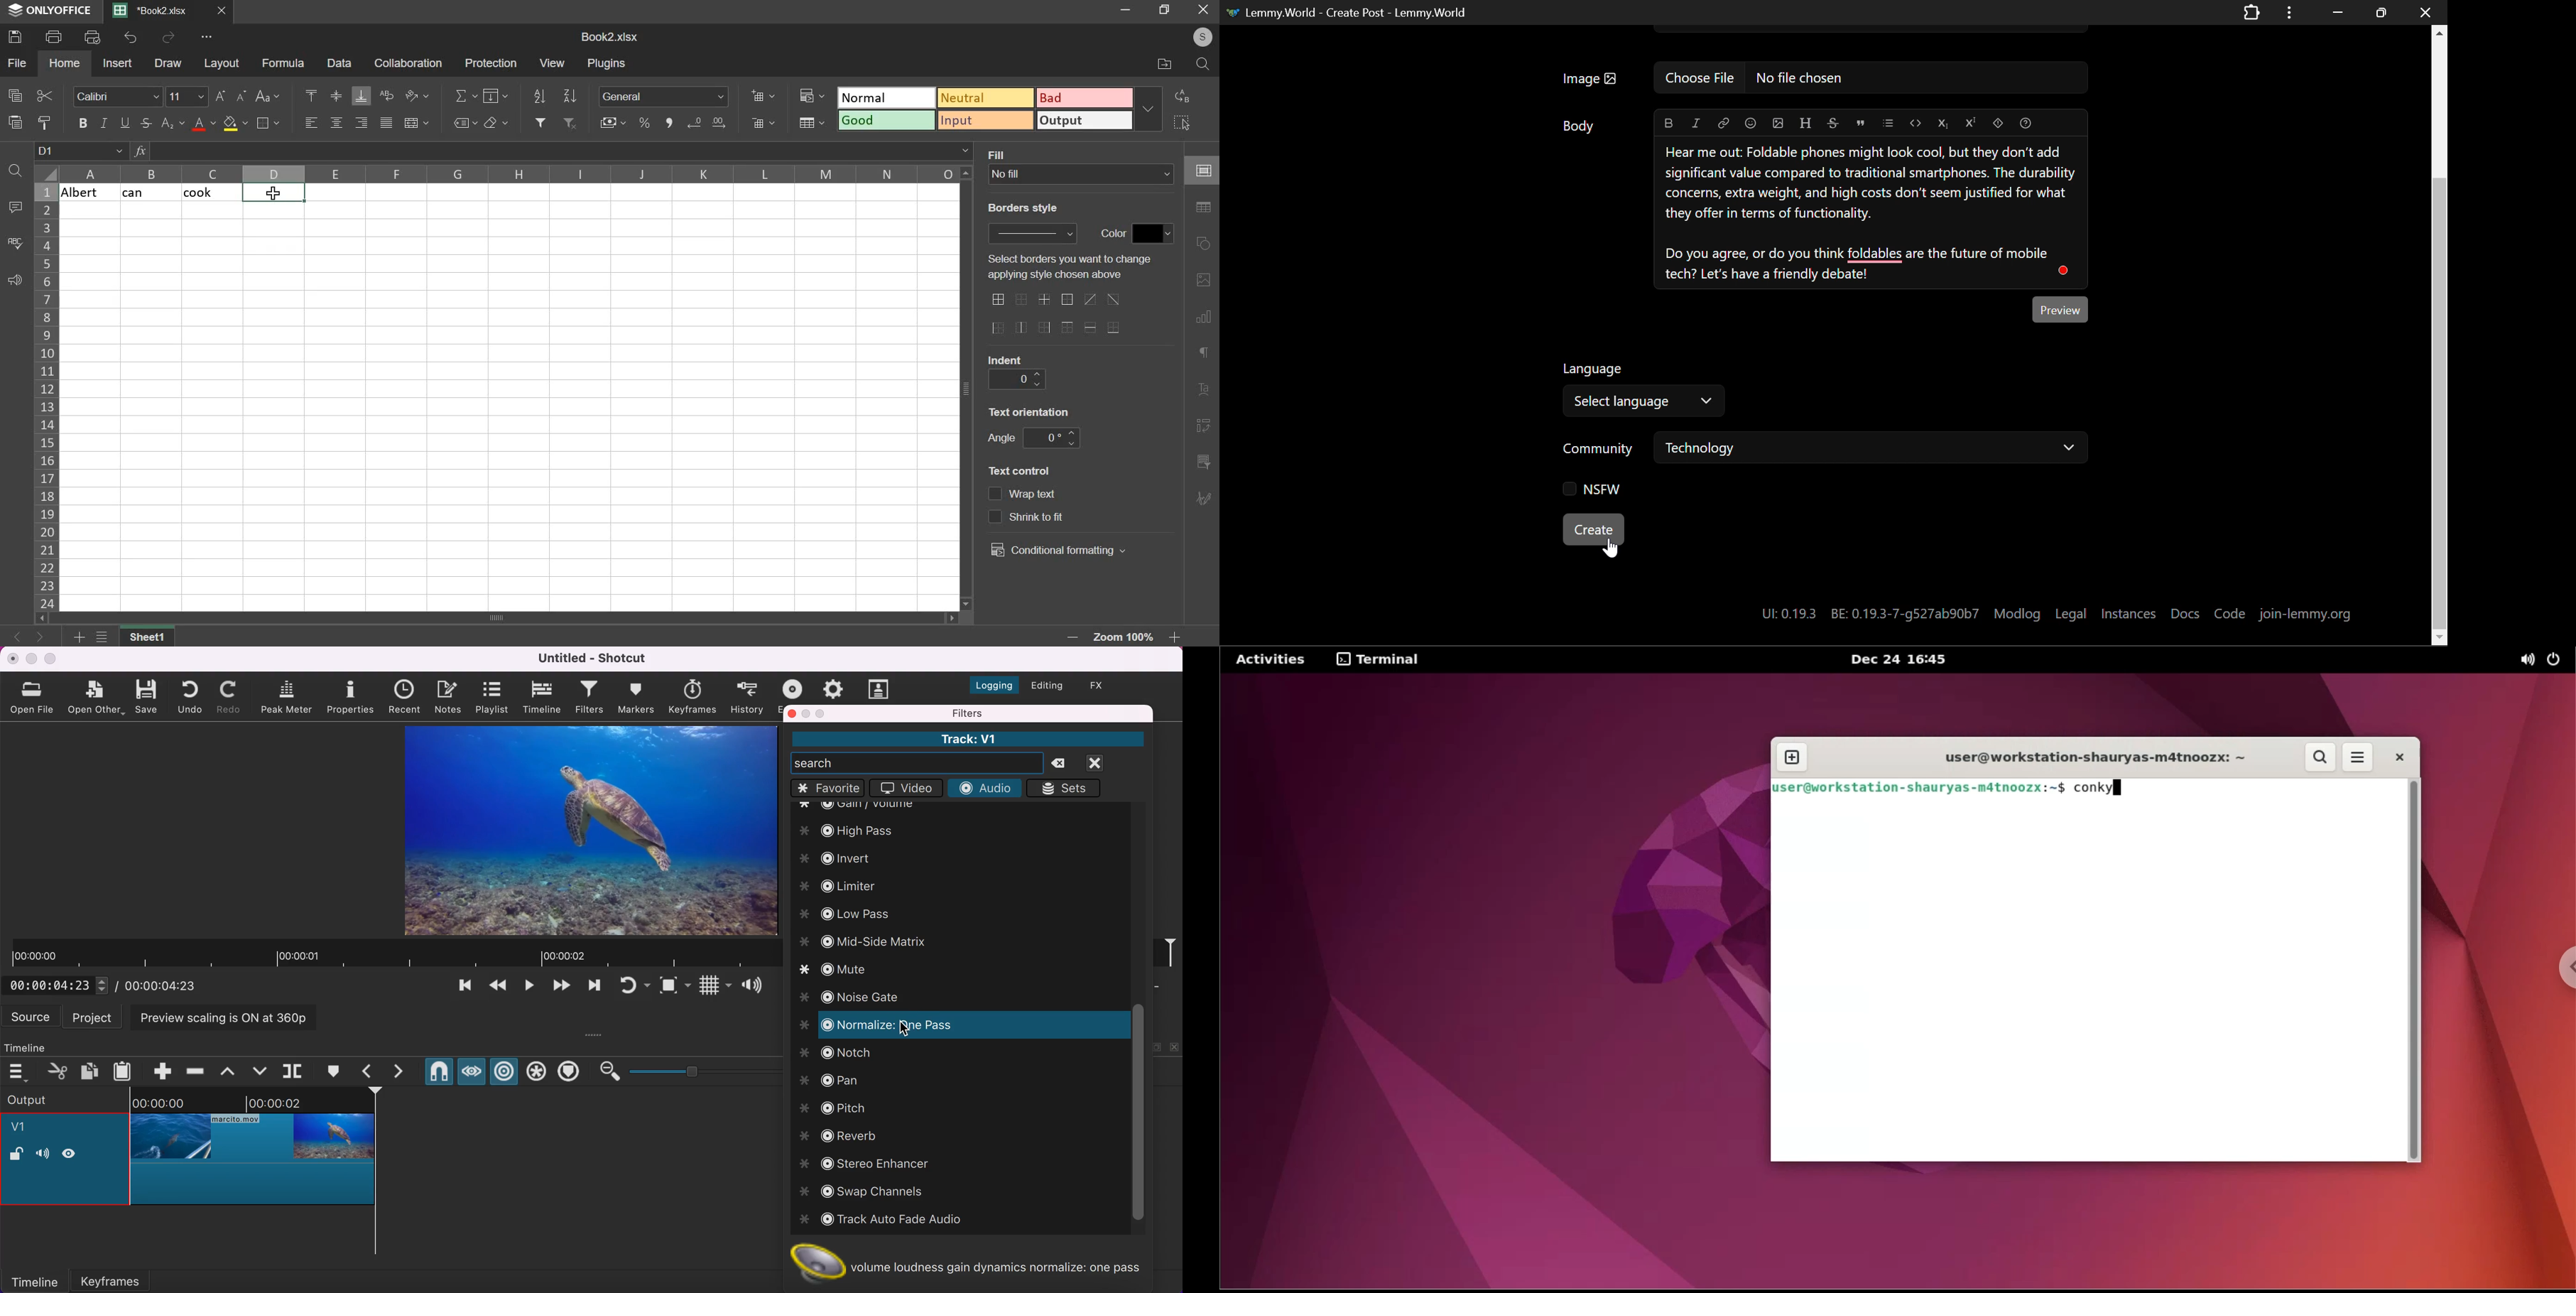 Image resolution: width=2576 pixels, height=1316 pixels. I want to click on border options, so click(1061, 314).